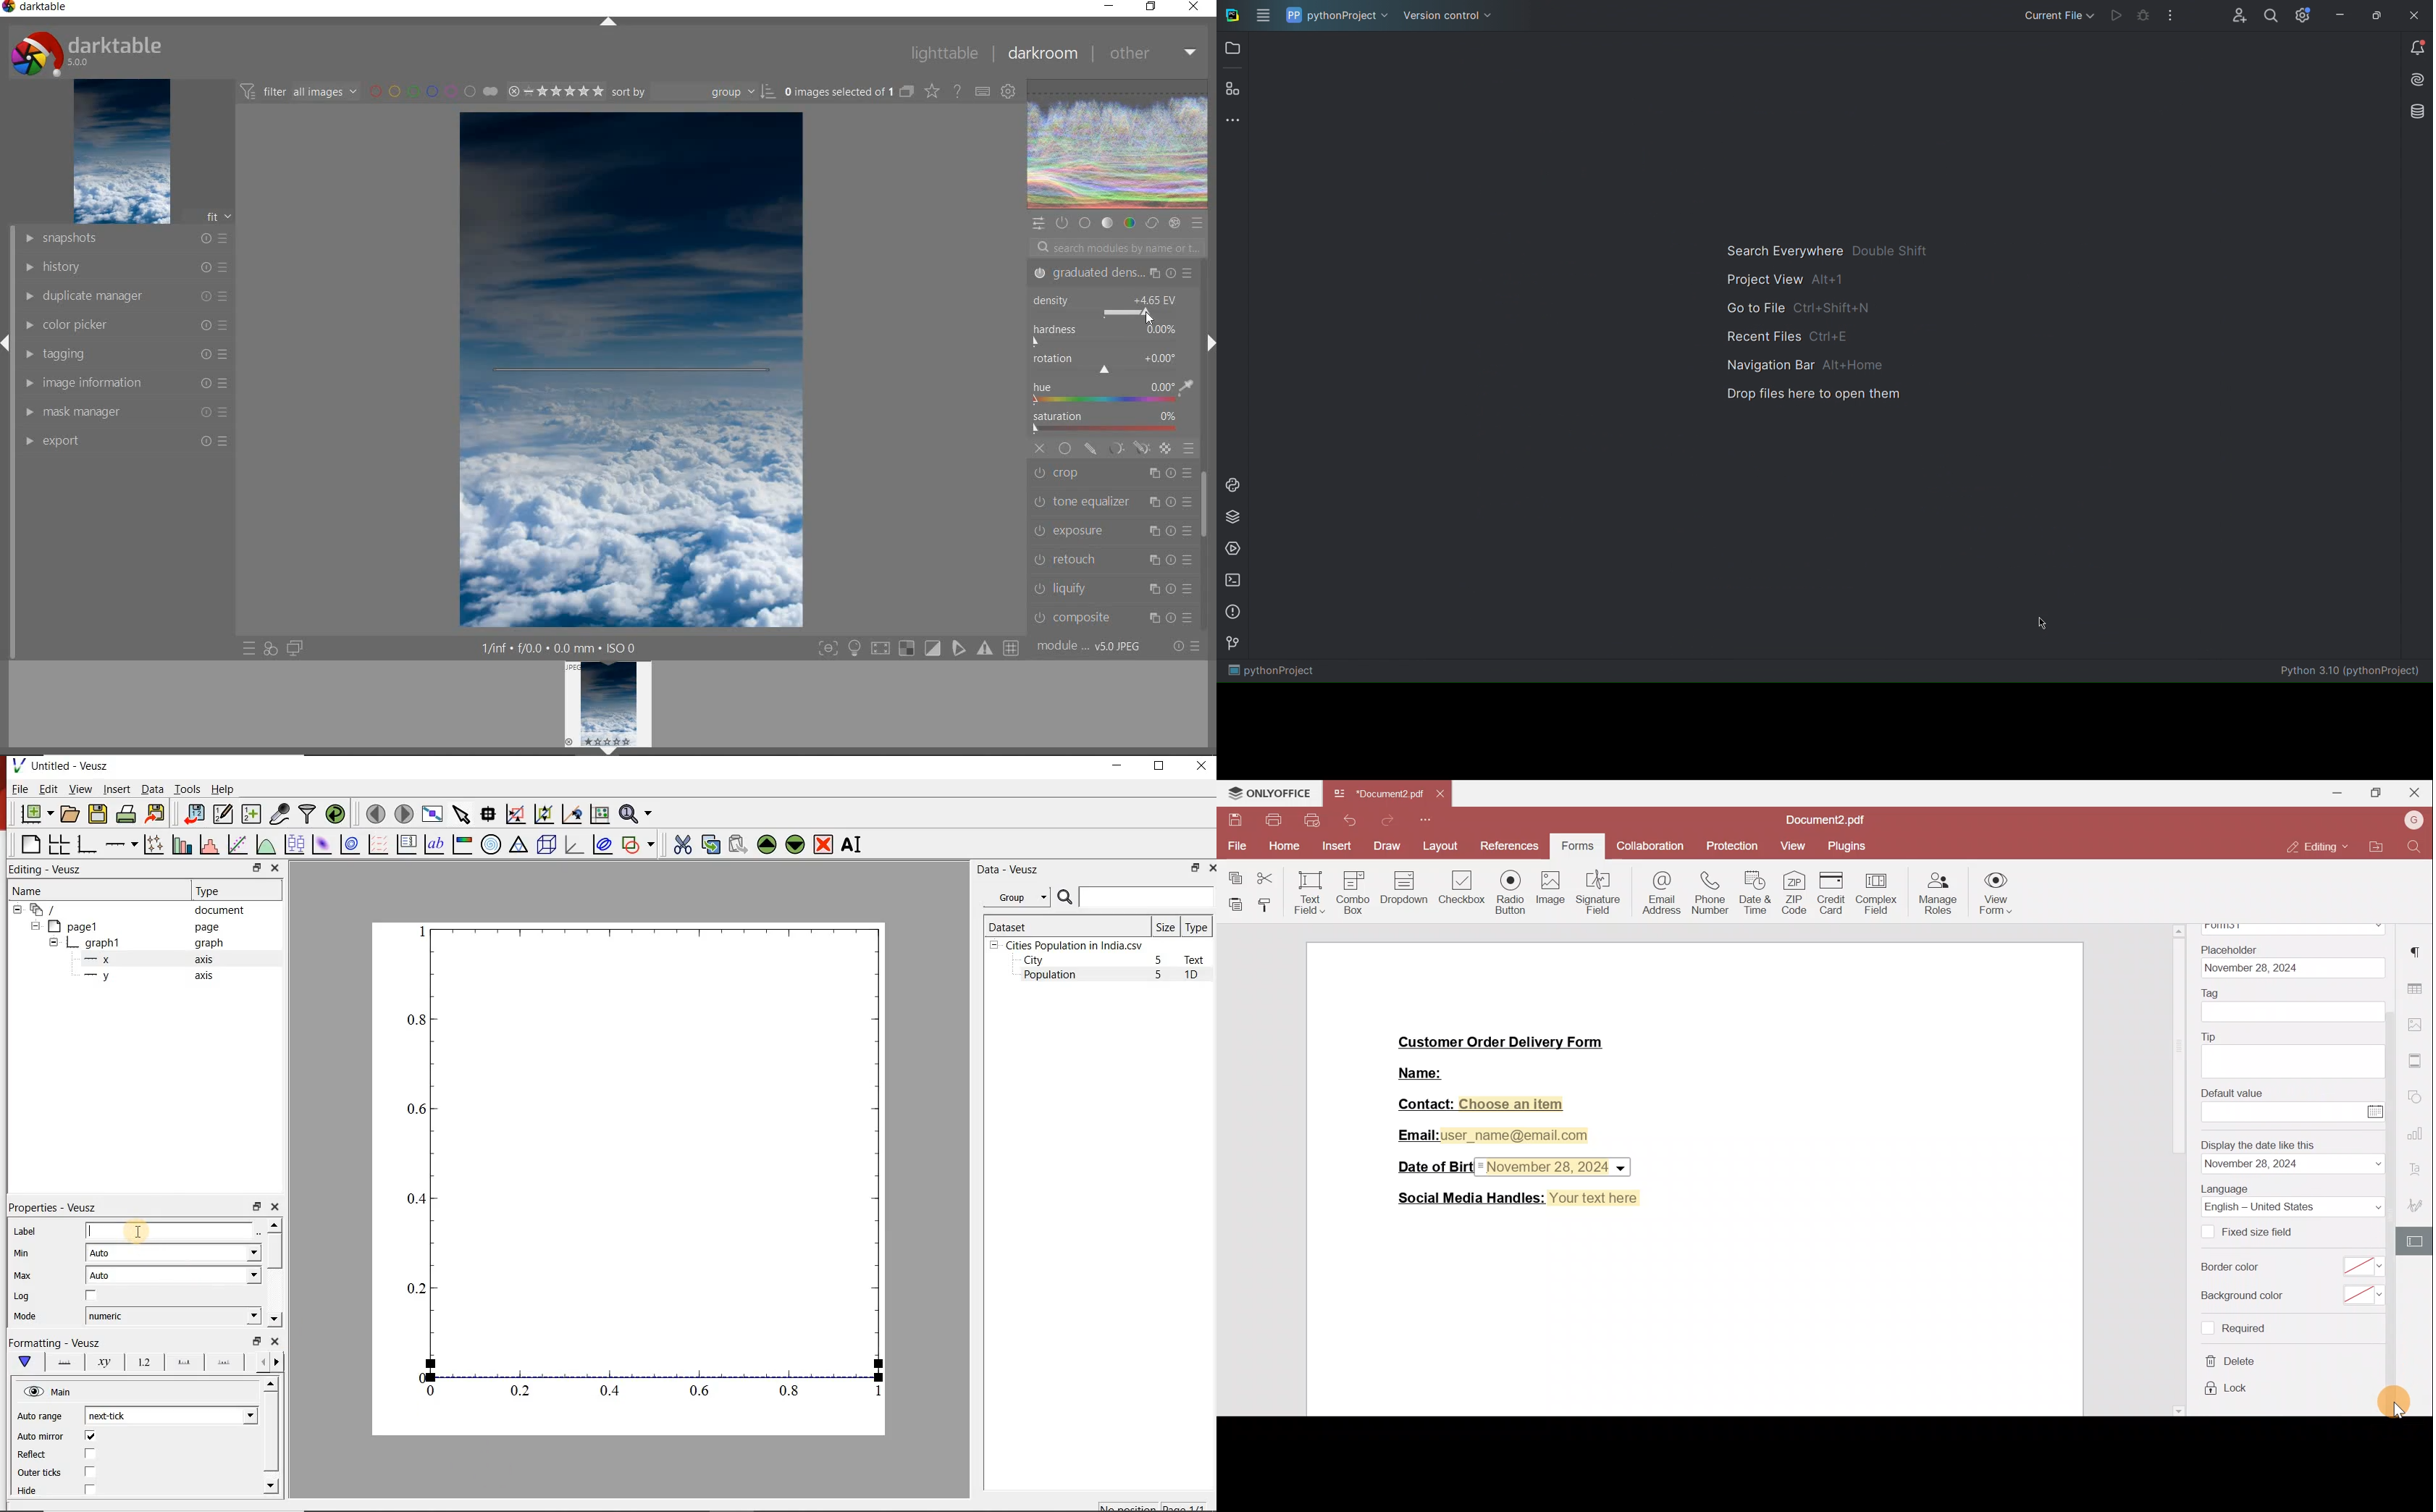  Describe the element at coordinates (180, 844) in the screenshot. I see `plot bar charts` at that location.